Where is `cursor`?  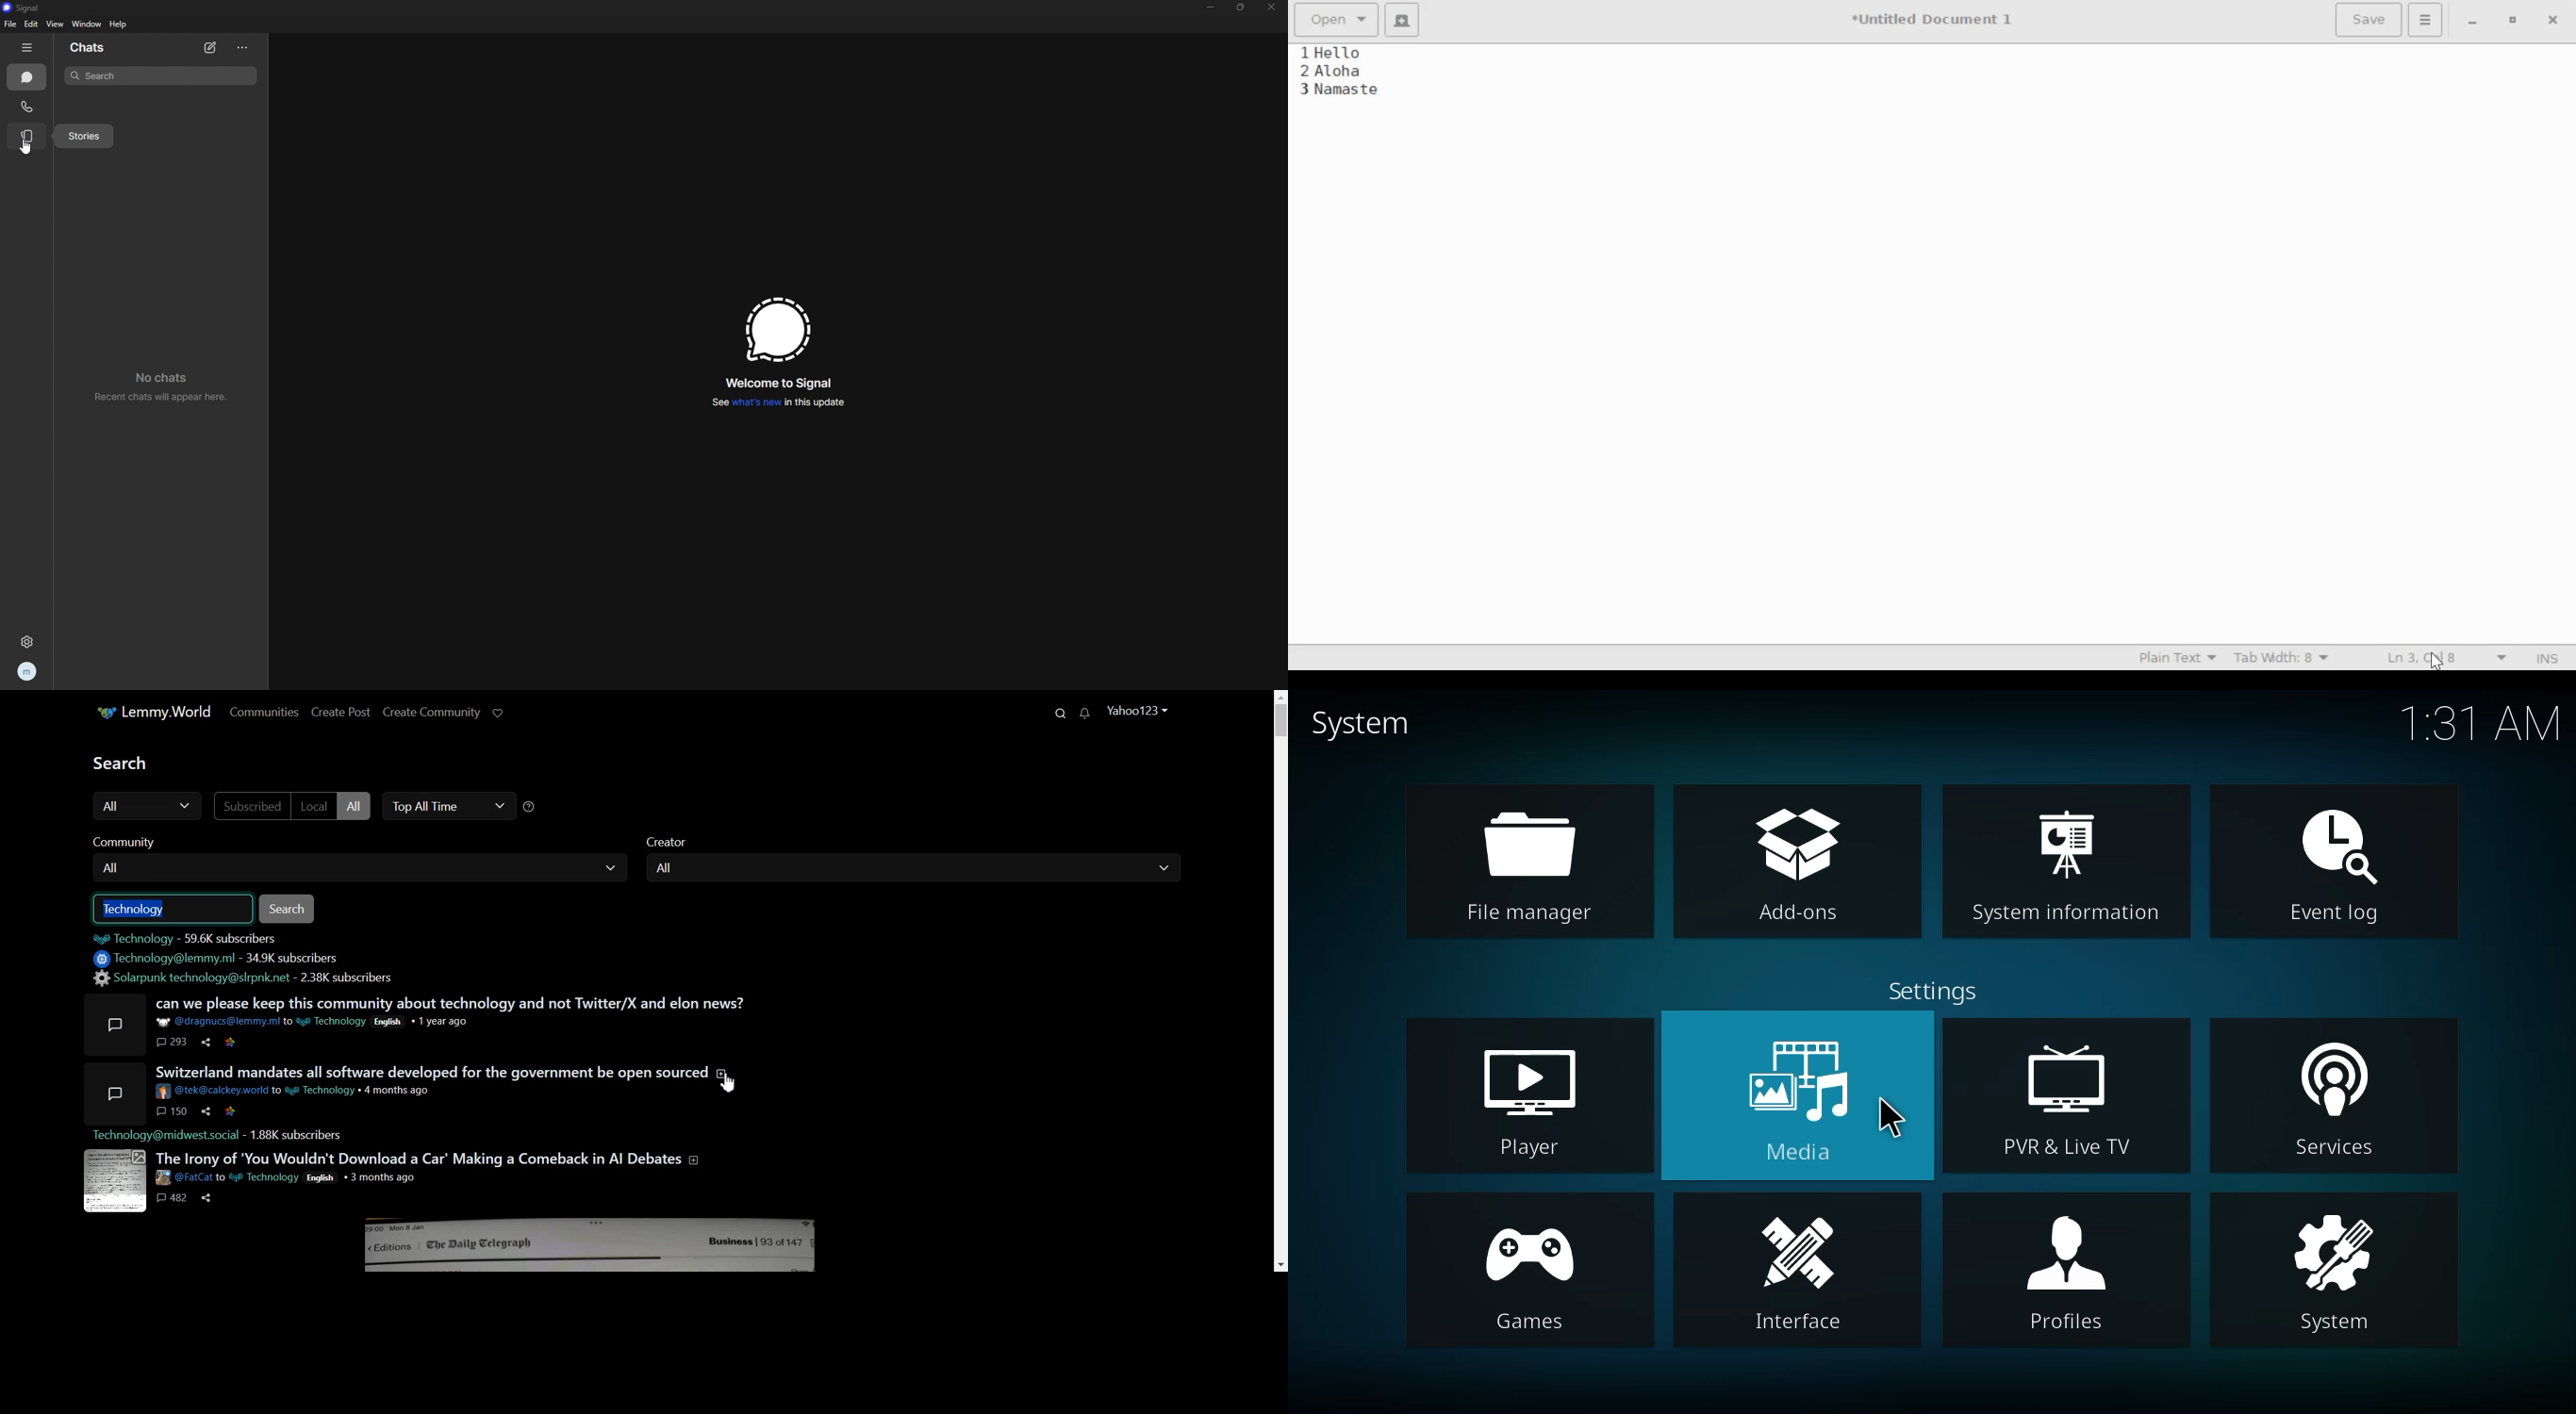 cursor is located at coordinates (1889, 1115).